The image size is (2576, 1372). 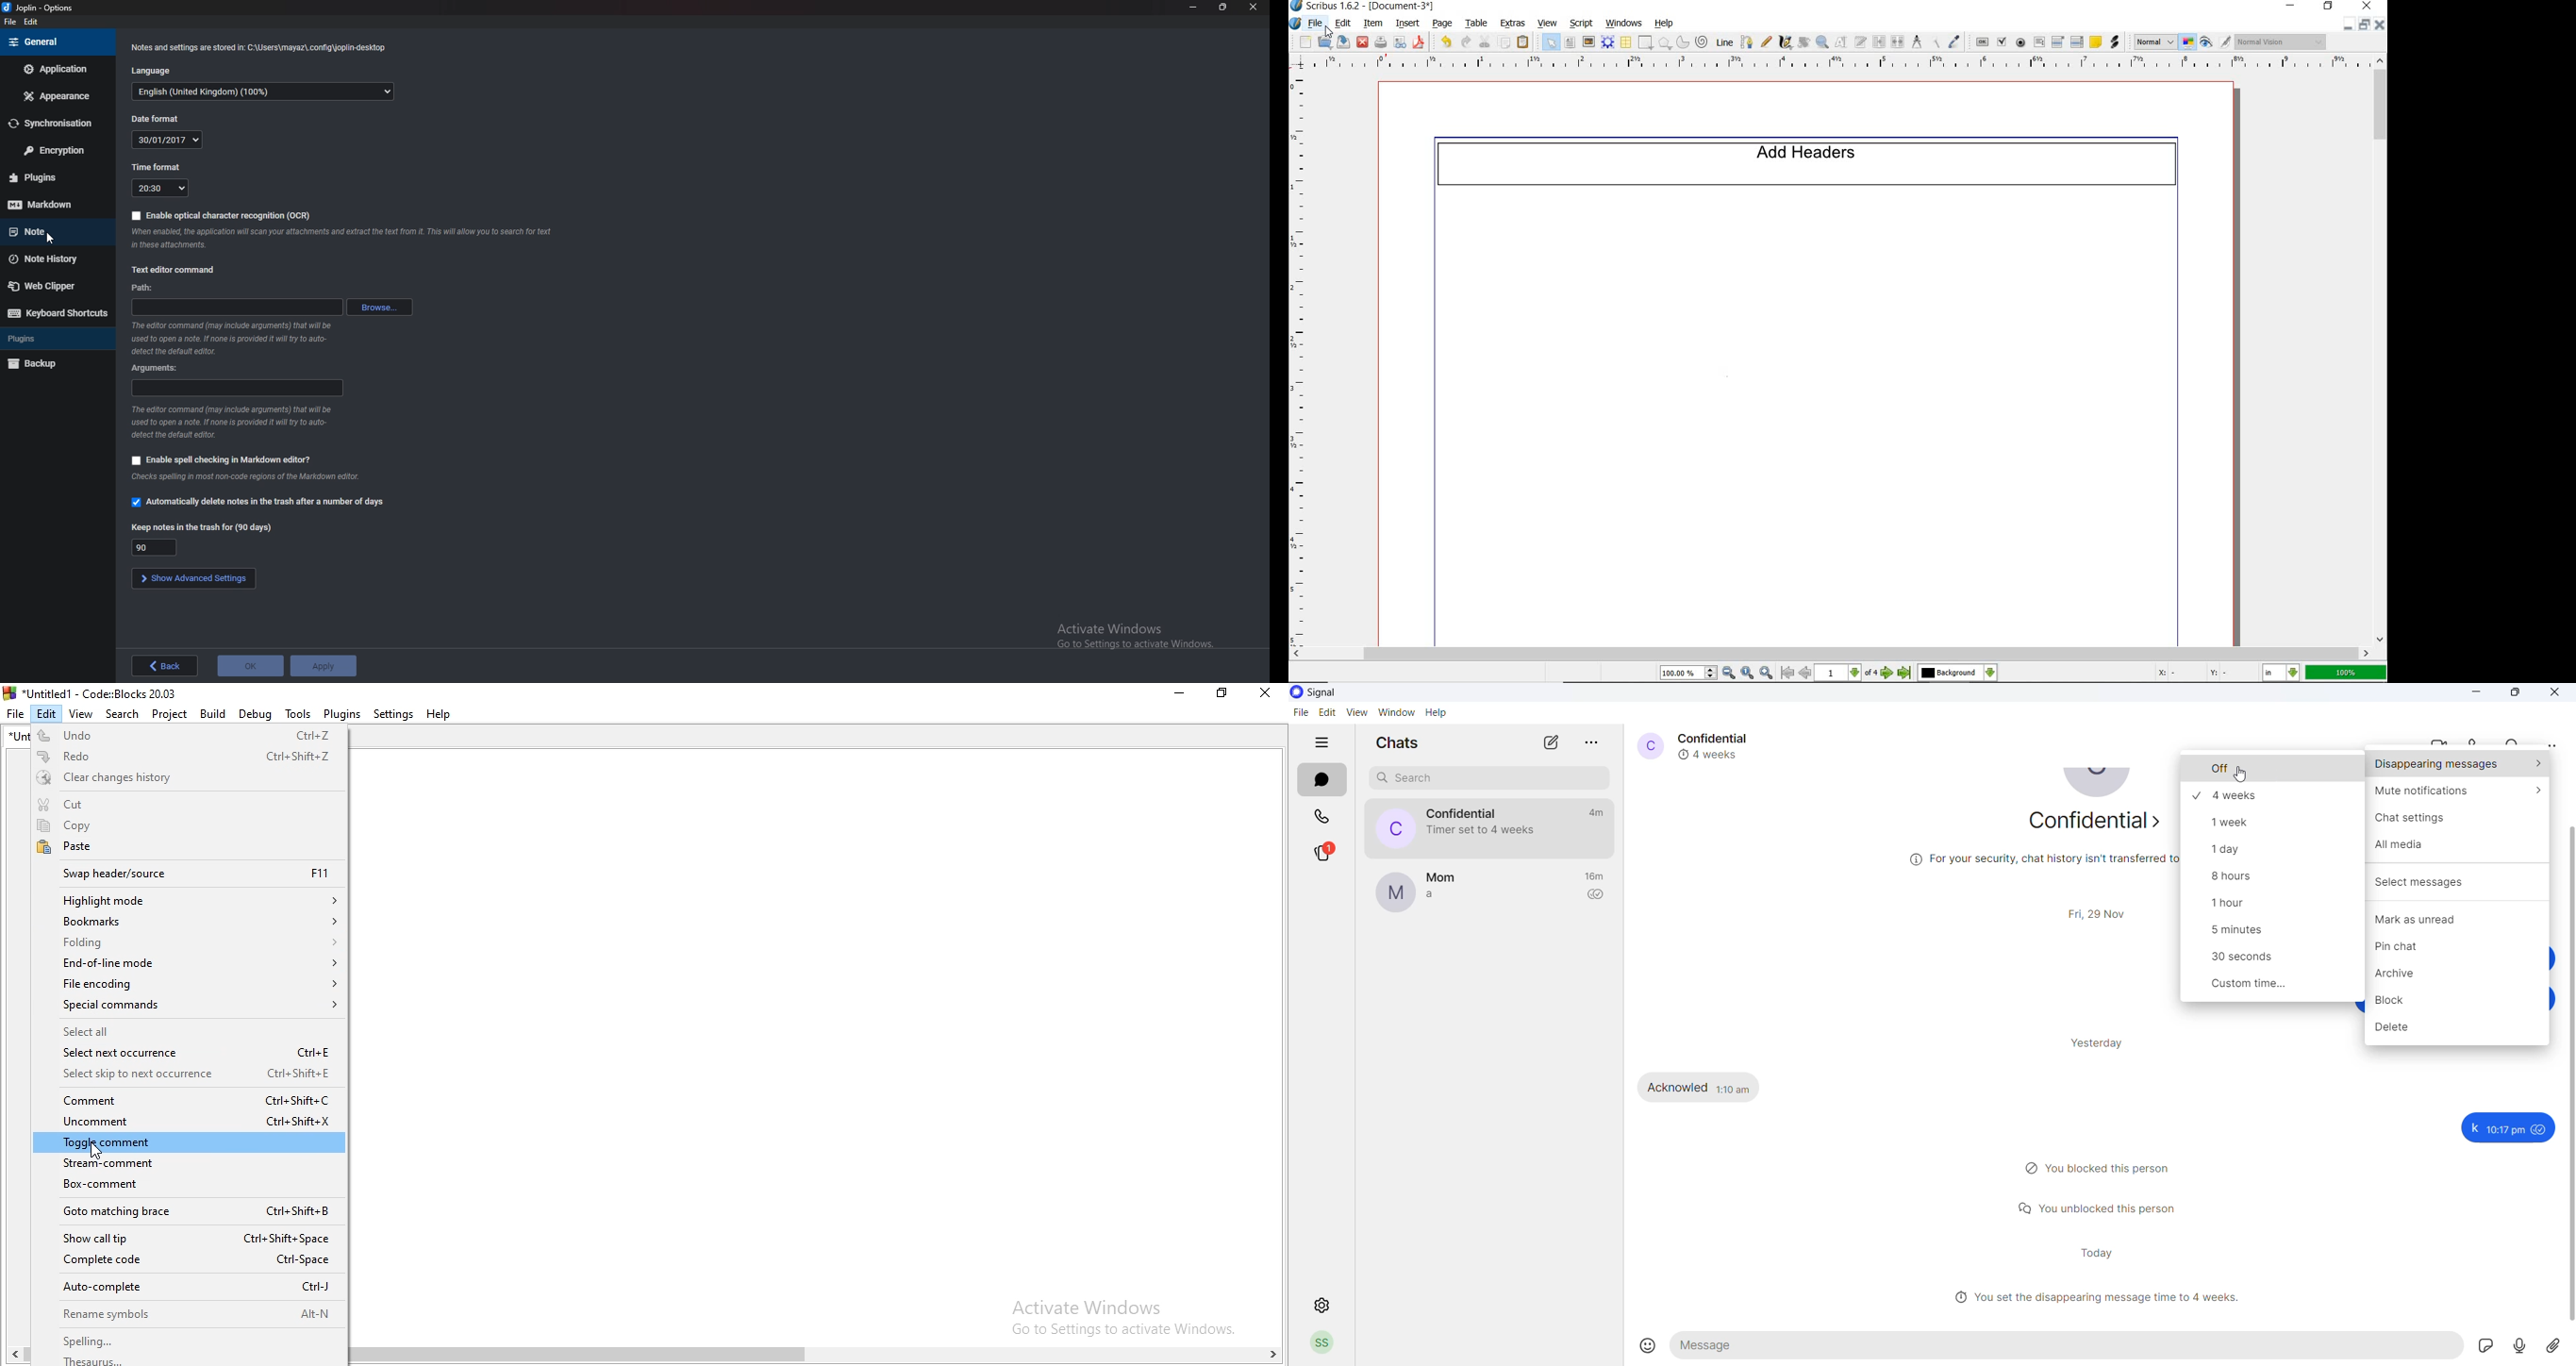 What do you see at coordinates (193, 578) in the screenshot?
I see `show advanced settings` at bounding box center [193, 578].